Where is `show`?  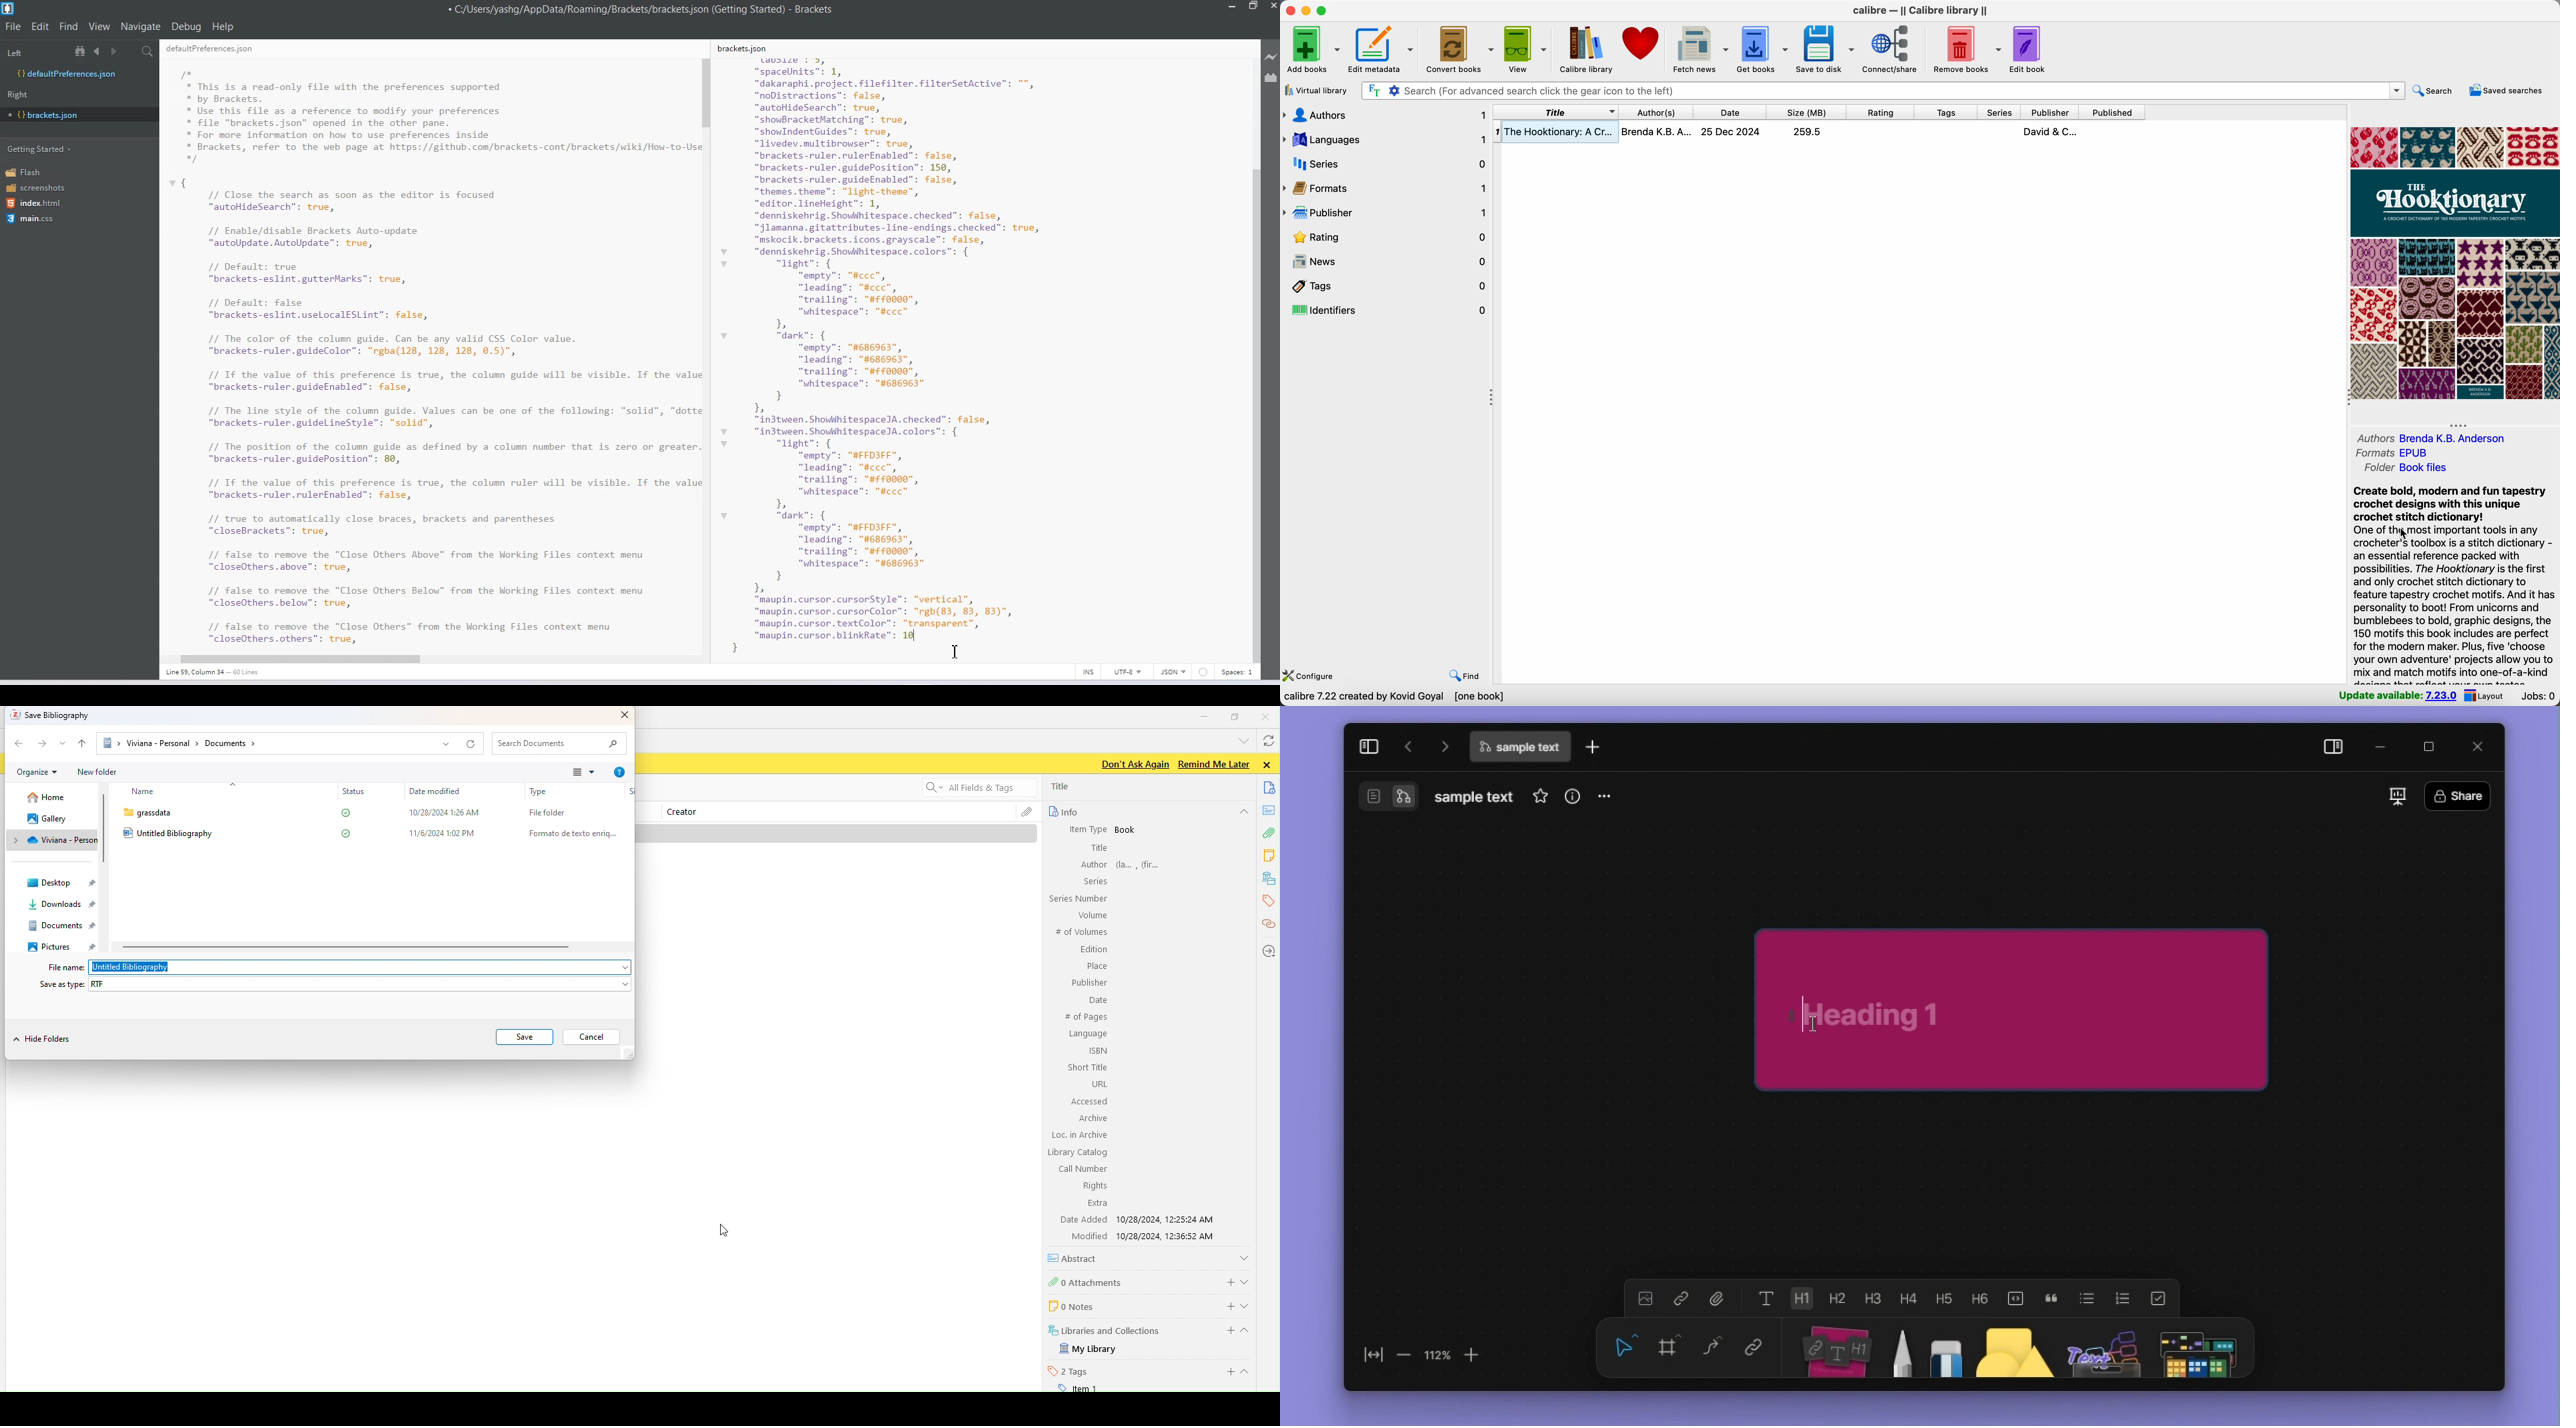 show is located at coordinates (1249, 1371).